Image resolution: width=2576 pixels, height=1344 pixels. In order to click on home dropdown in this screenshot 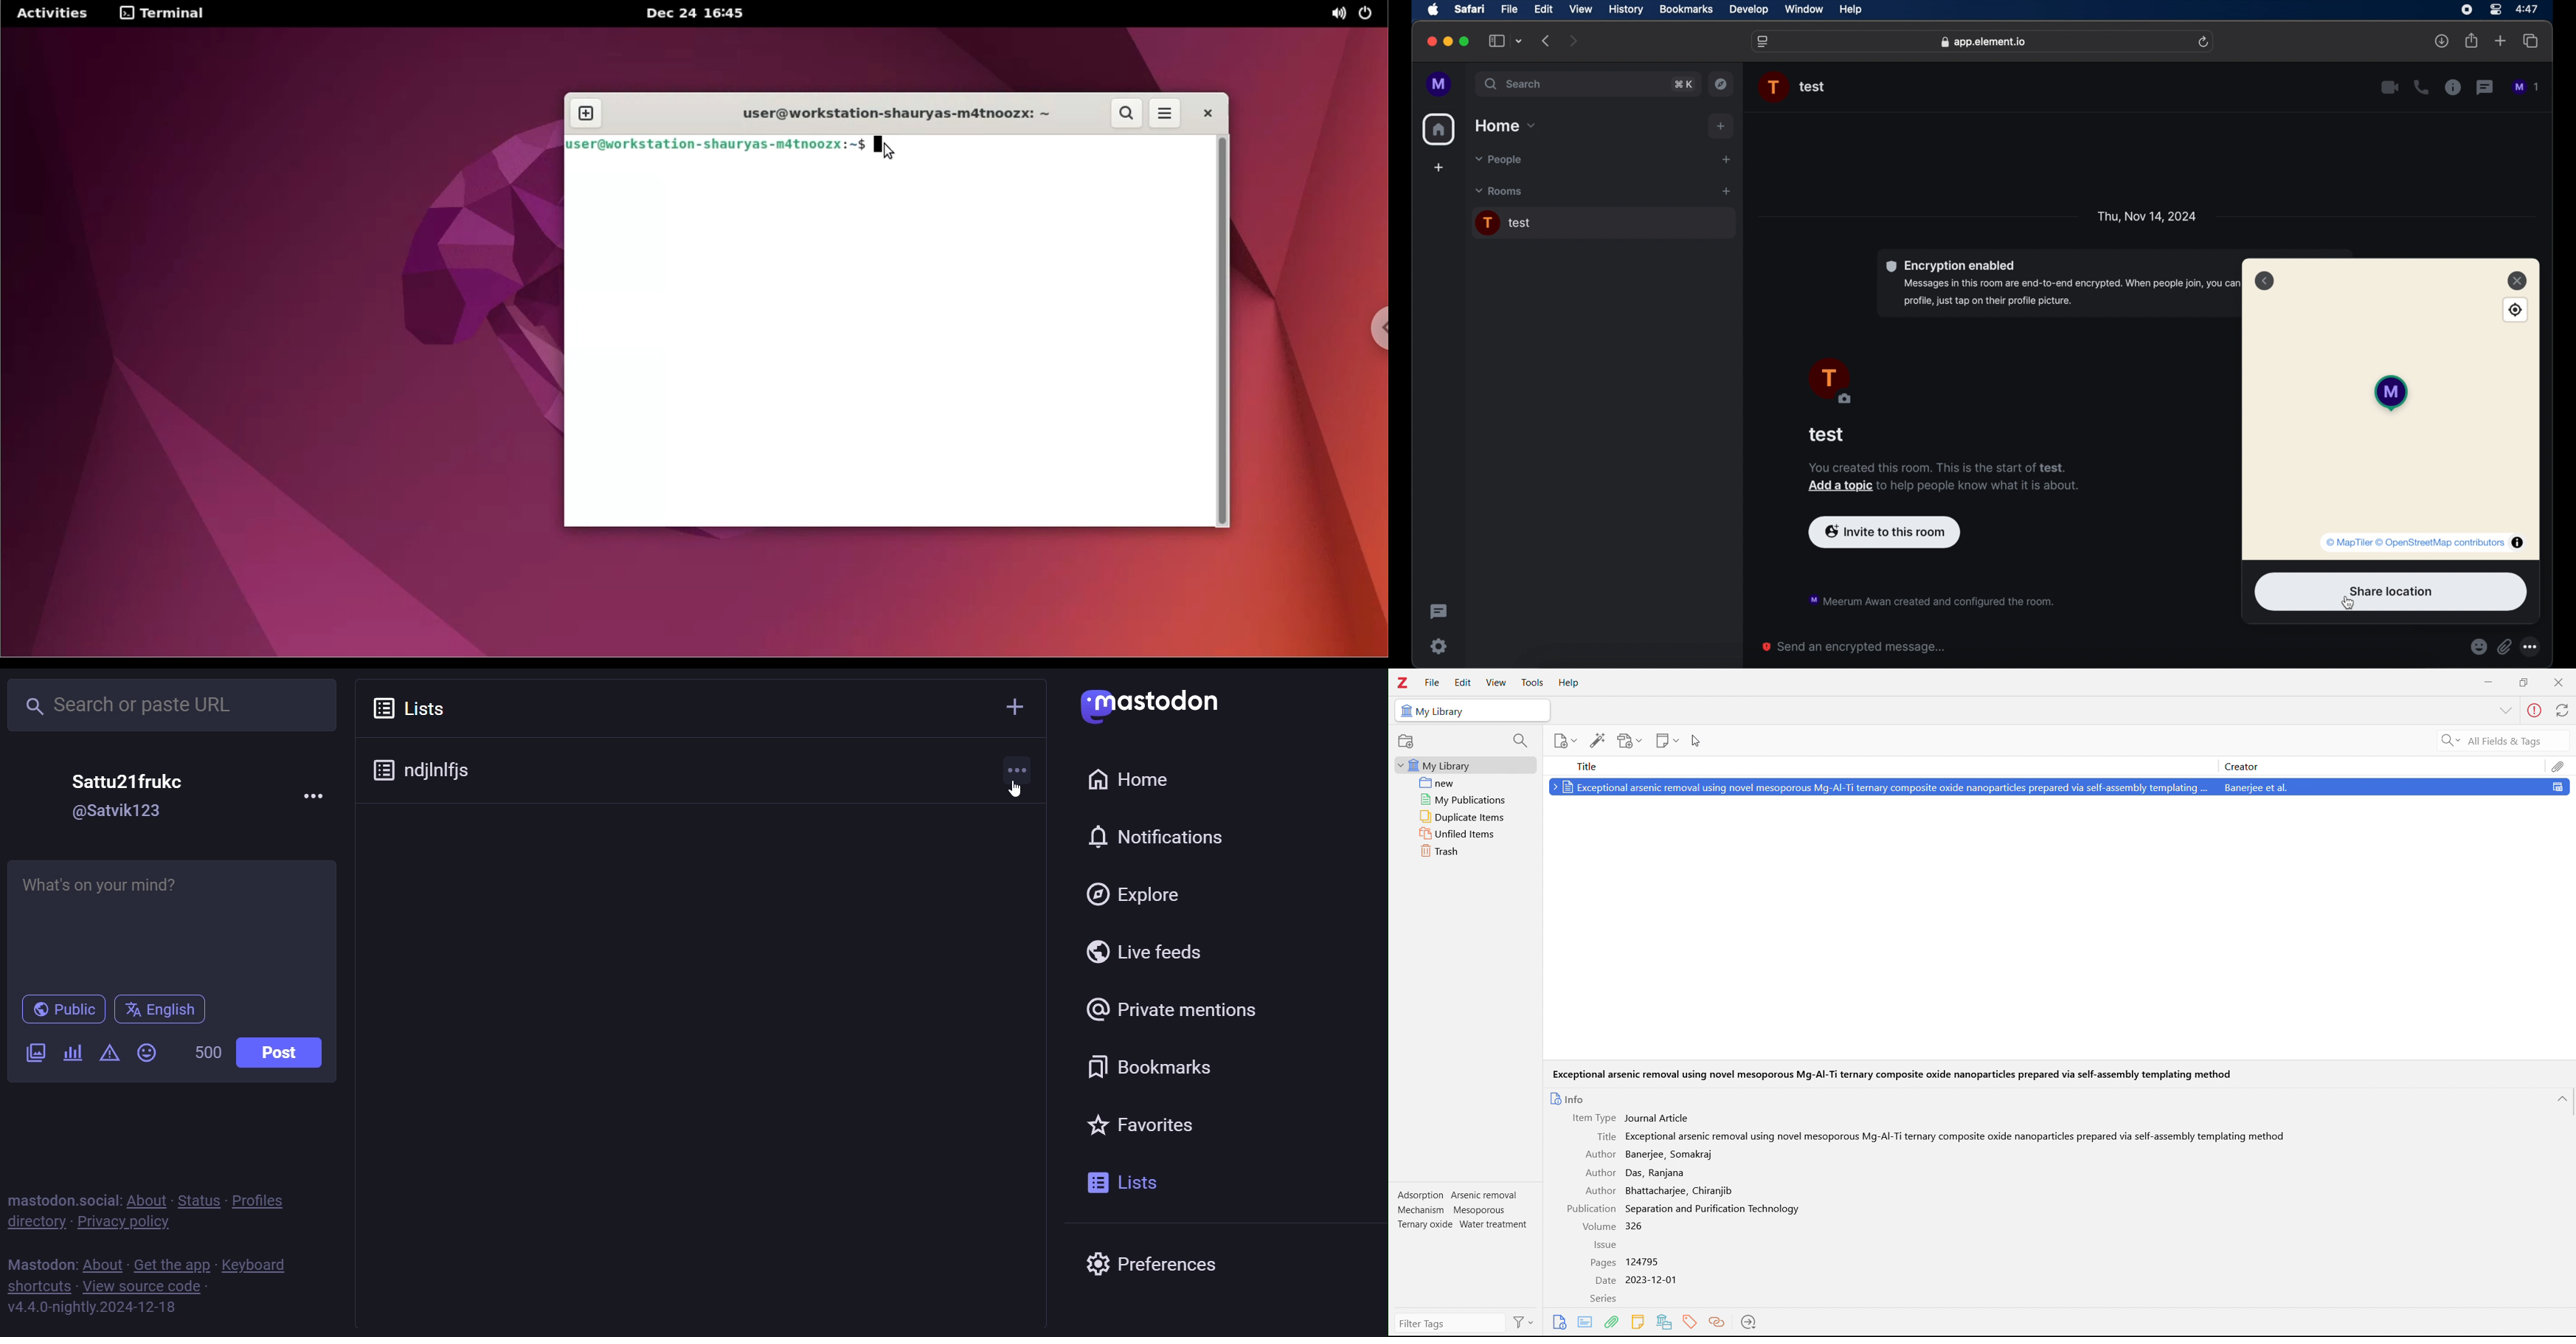, I will do `click(1507, 126)`.